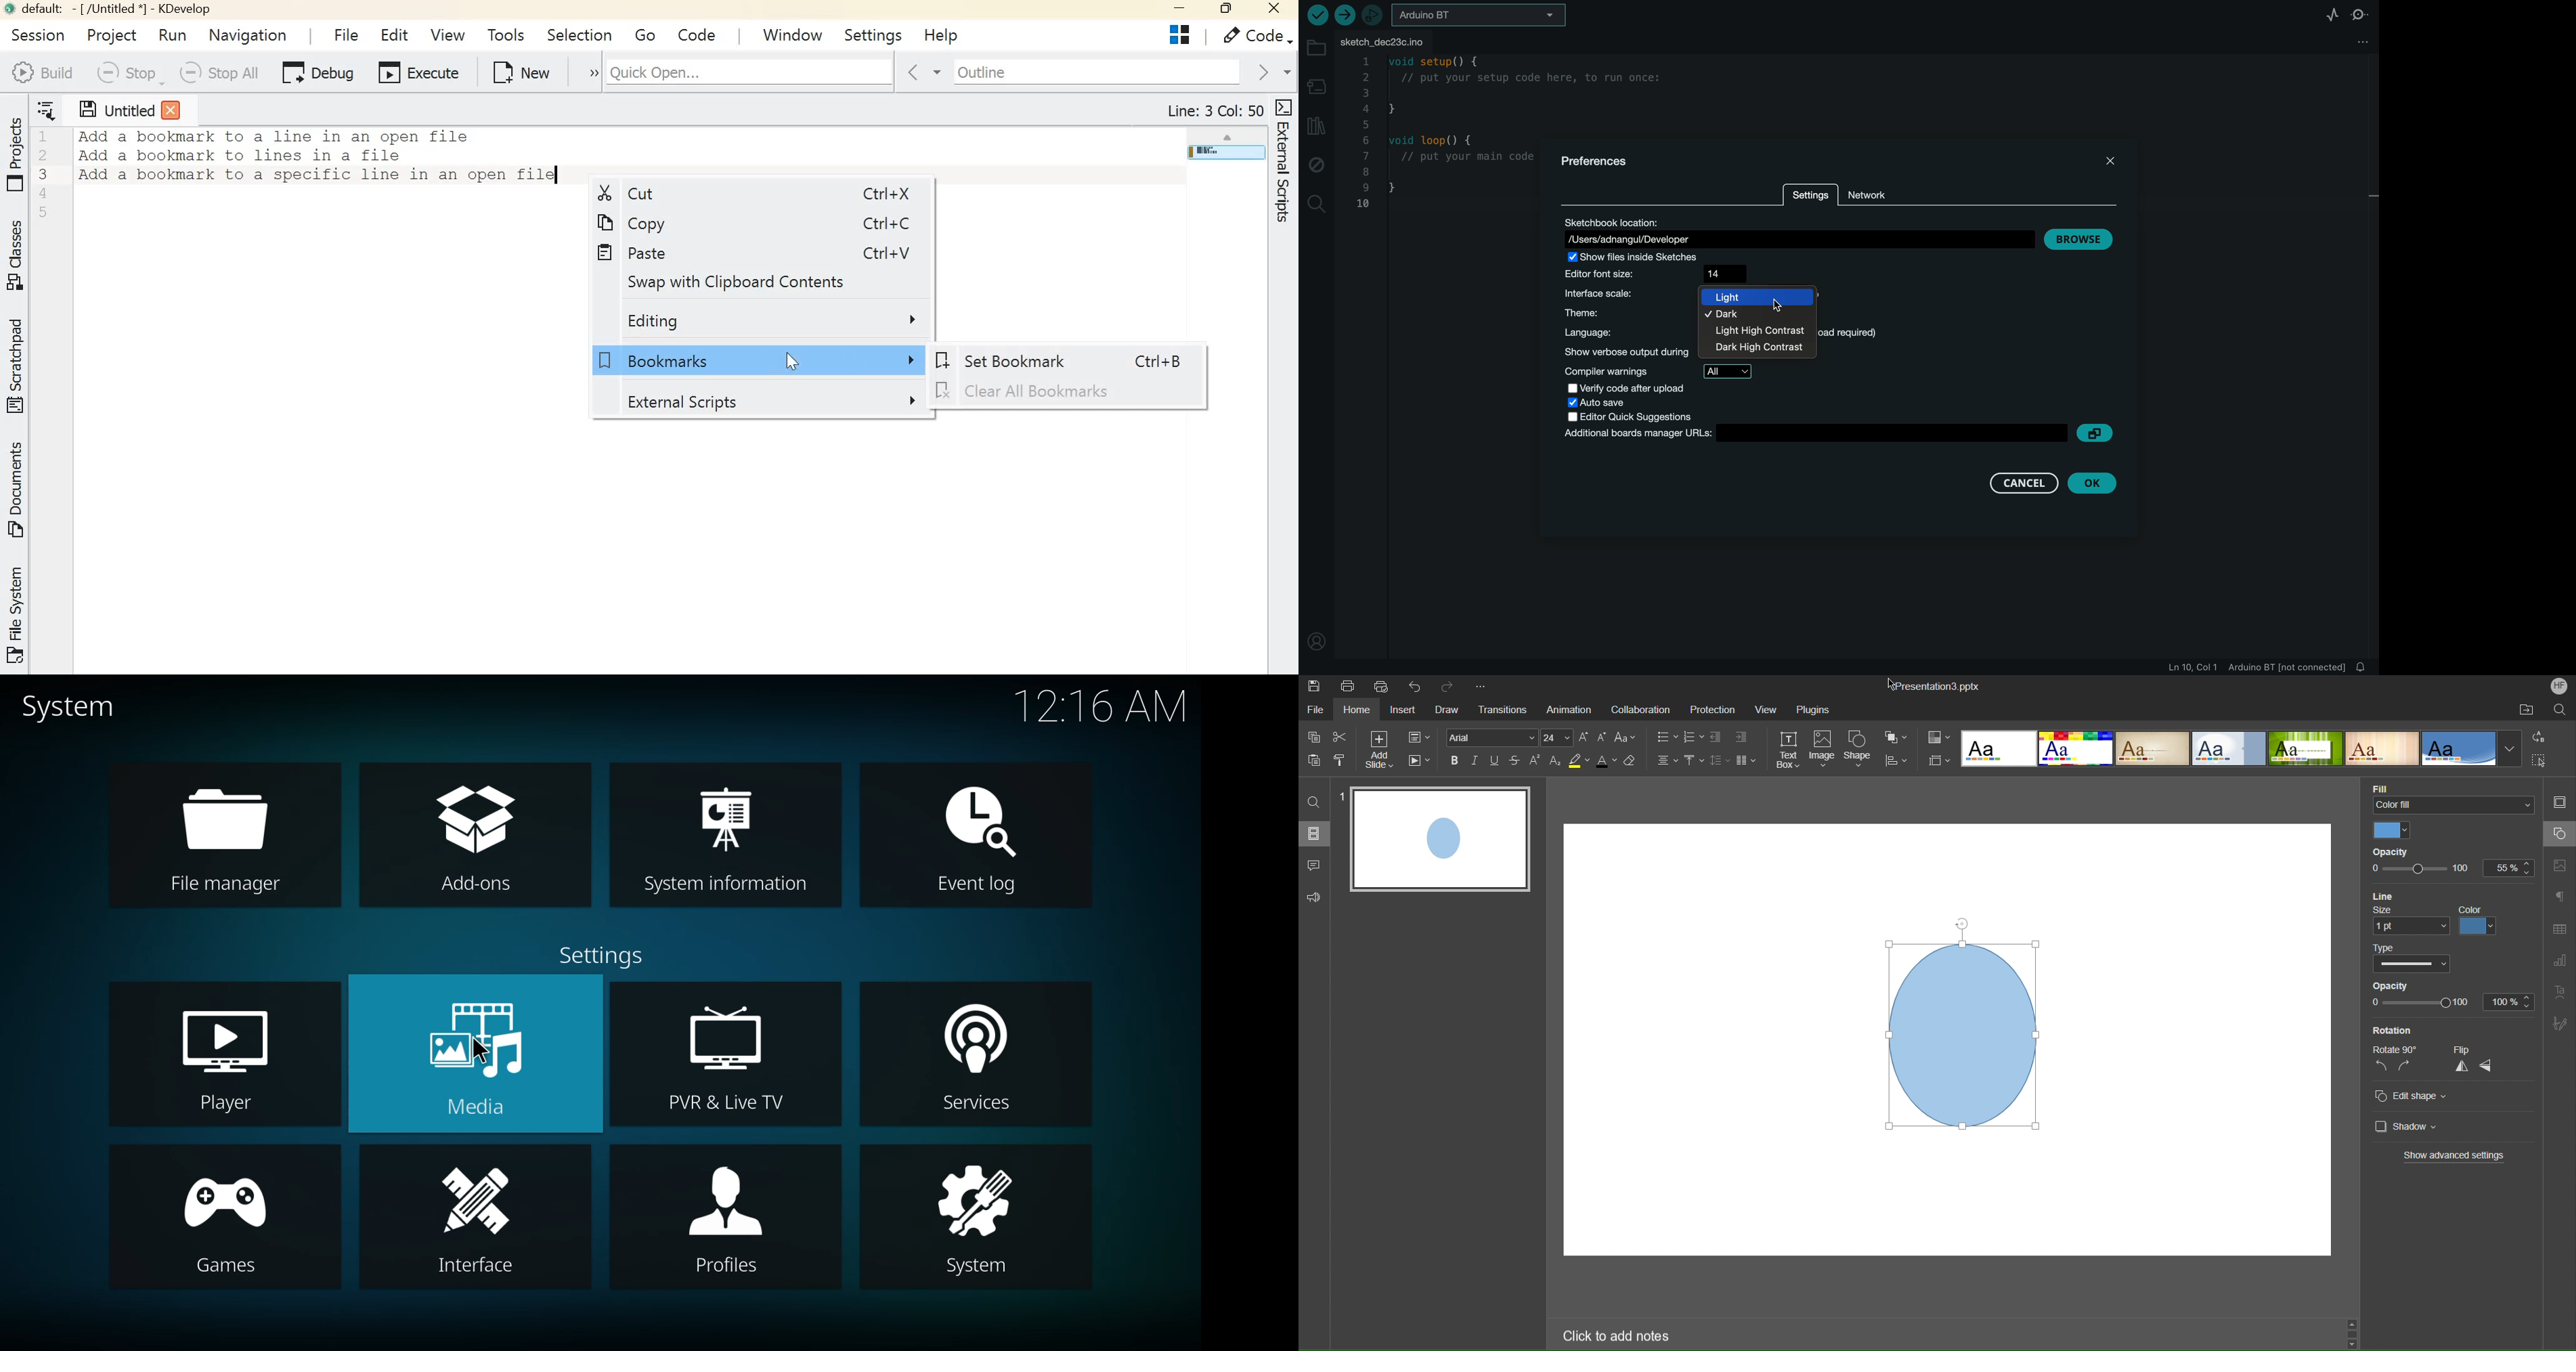  I want to click on Line: 4 Col: 1, so click(1218, 112).